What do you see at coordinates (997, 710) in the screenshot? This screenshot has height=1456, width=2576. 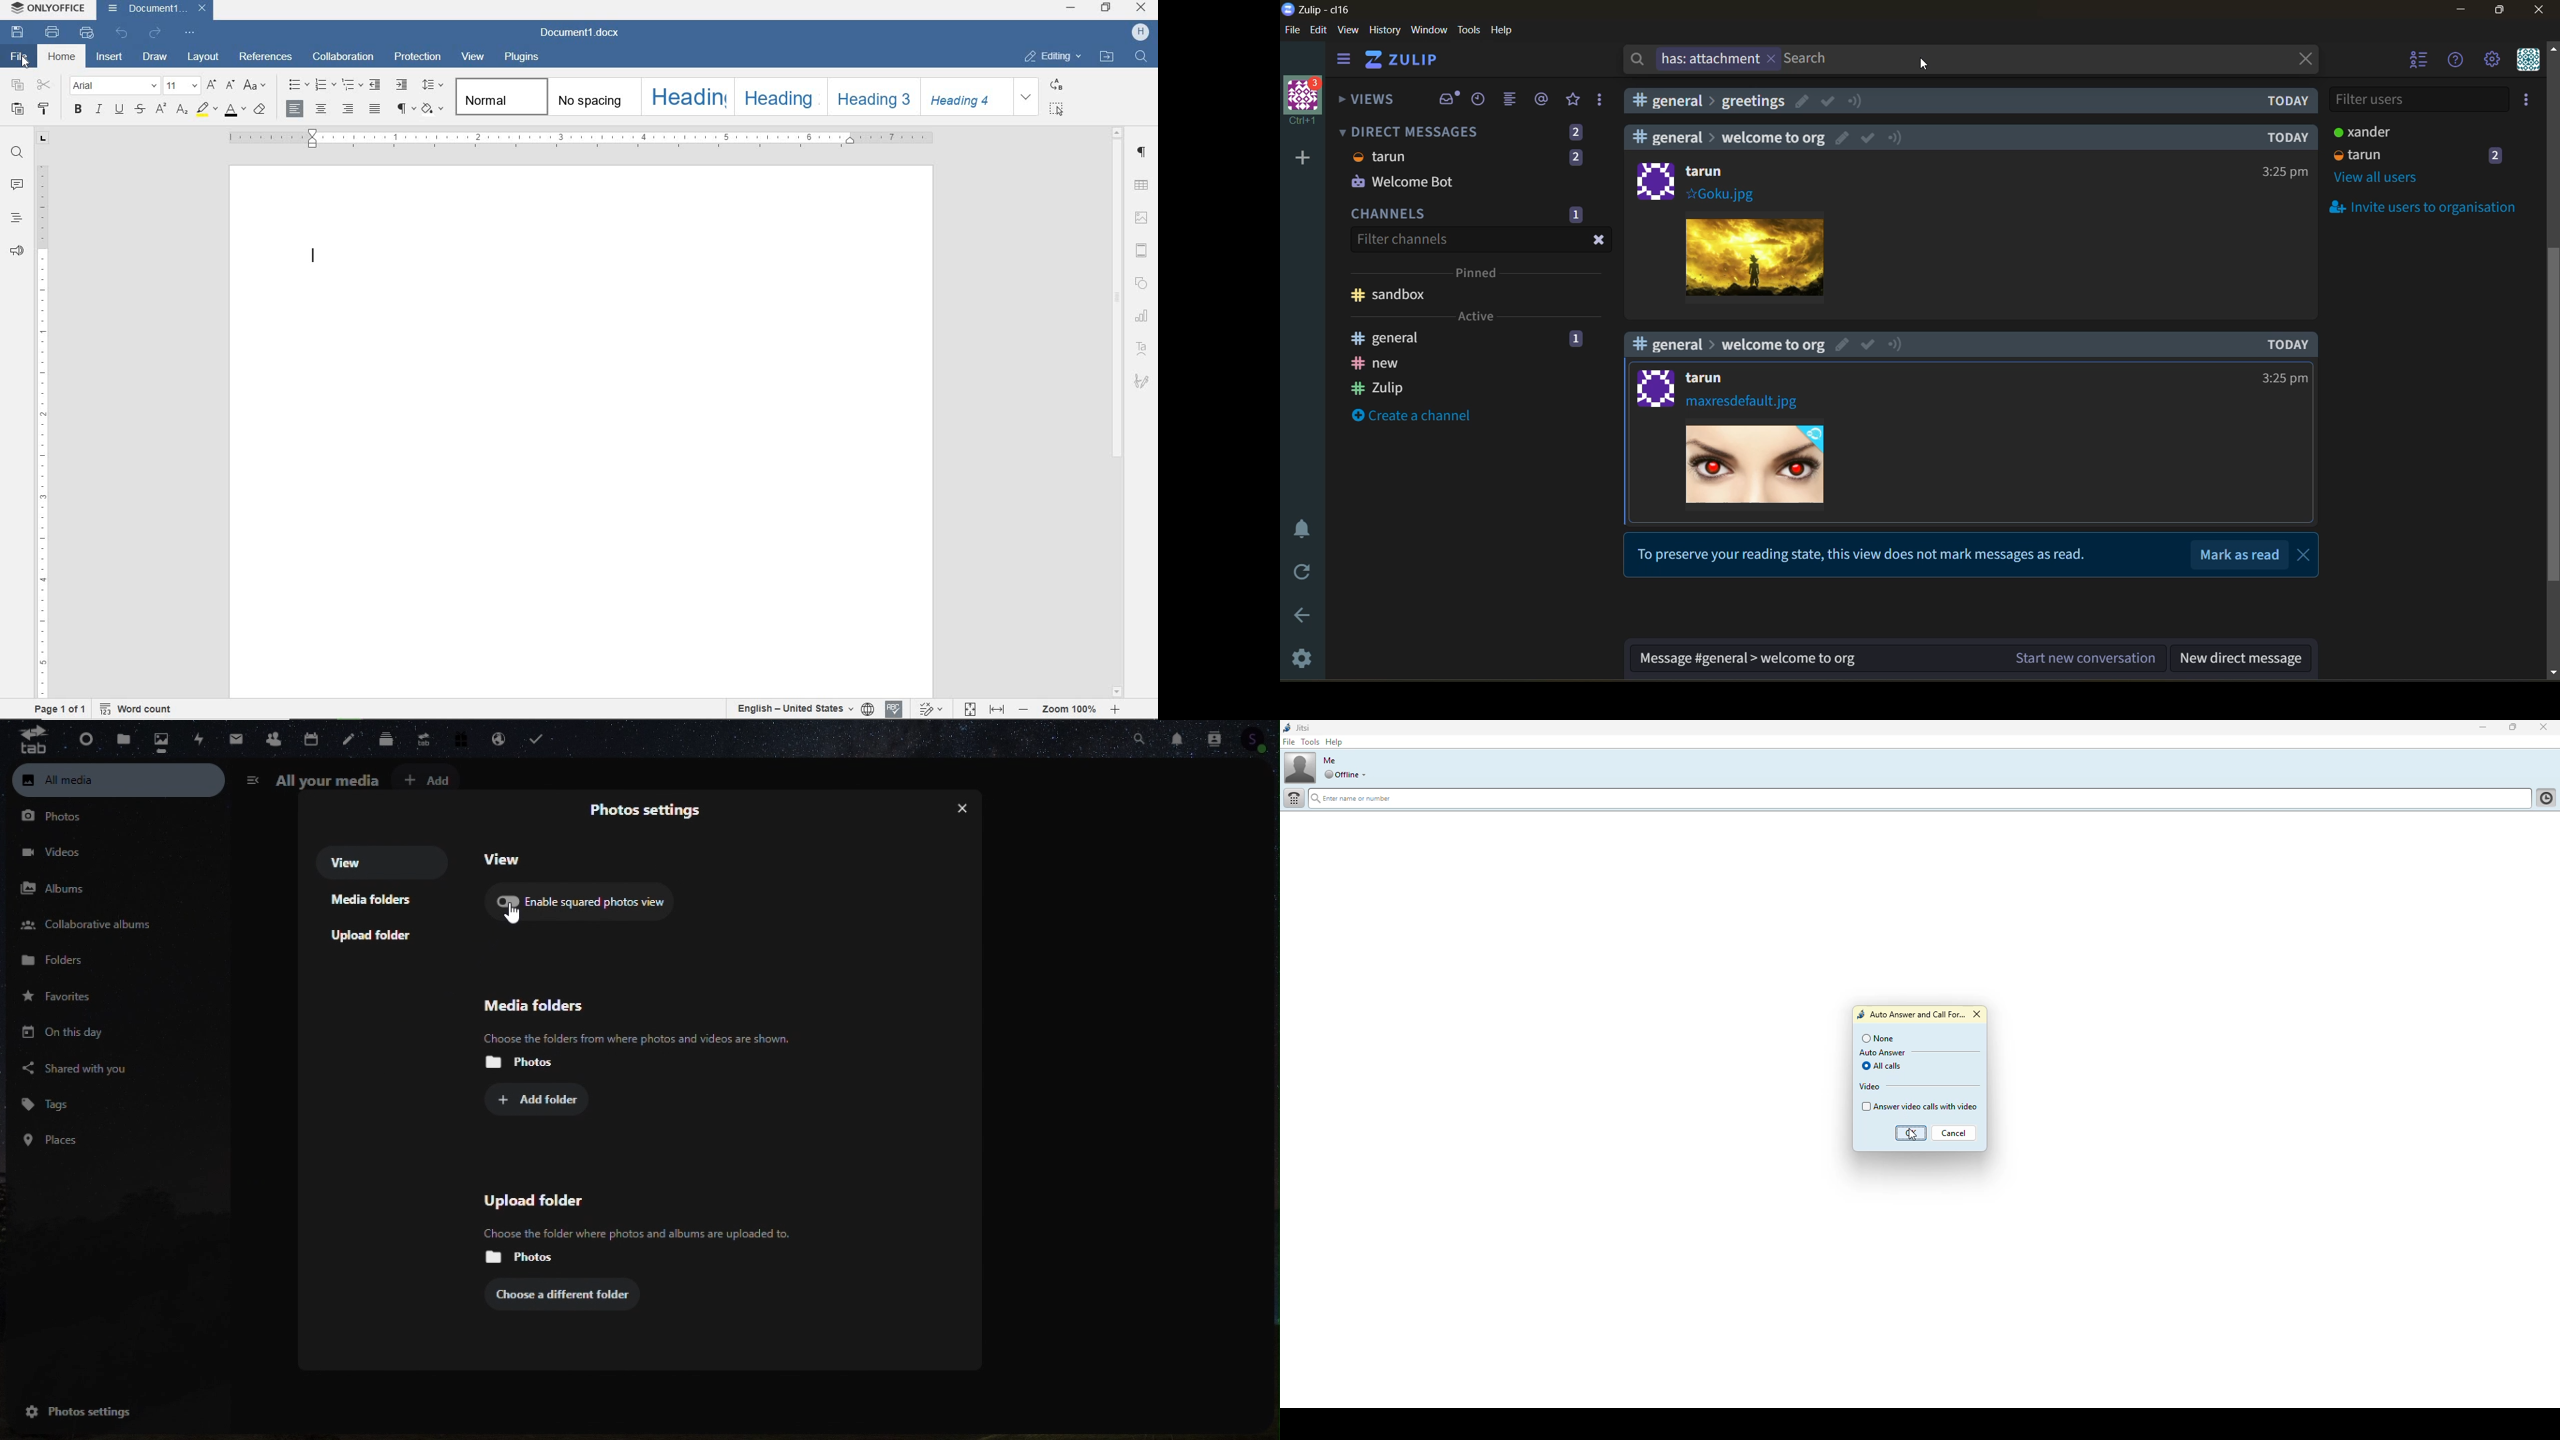 I see `fit to width` at bounding box center [997, 710].